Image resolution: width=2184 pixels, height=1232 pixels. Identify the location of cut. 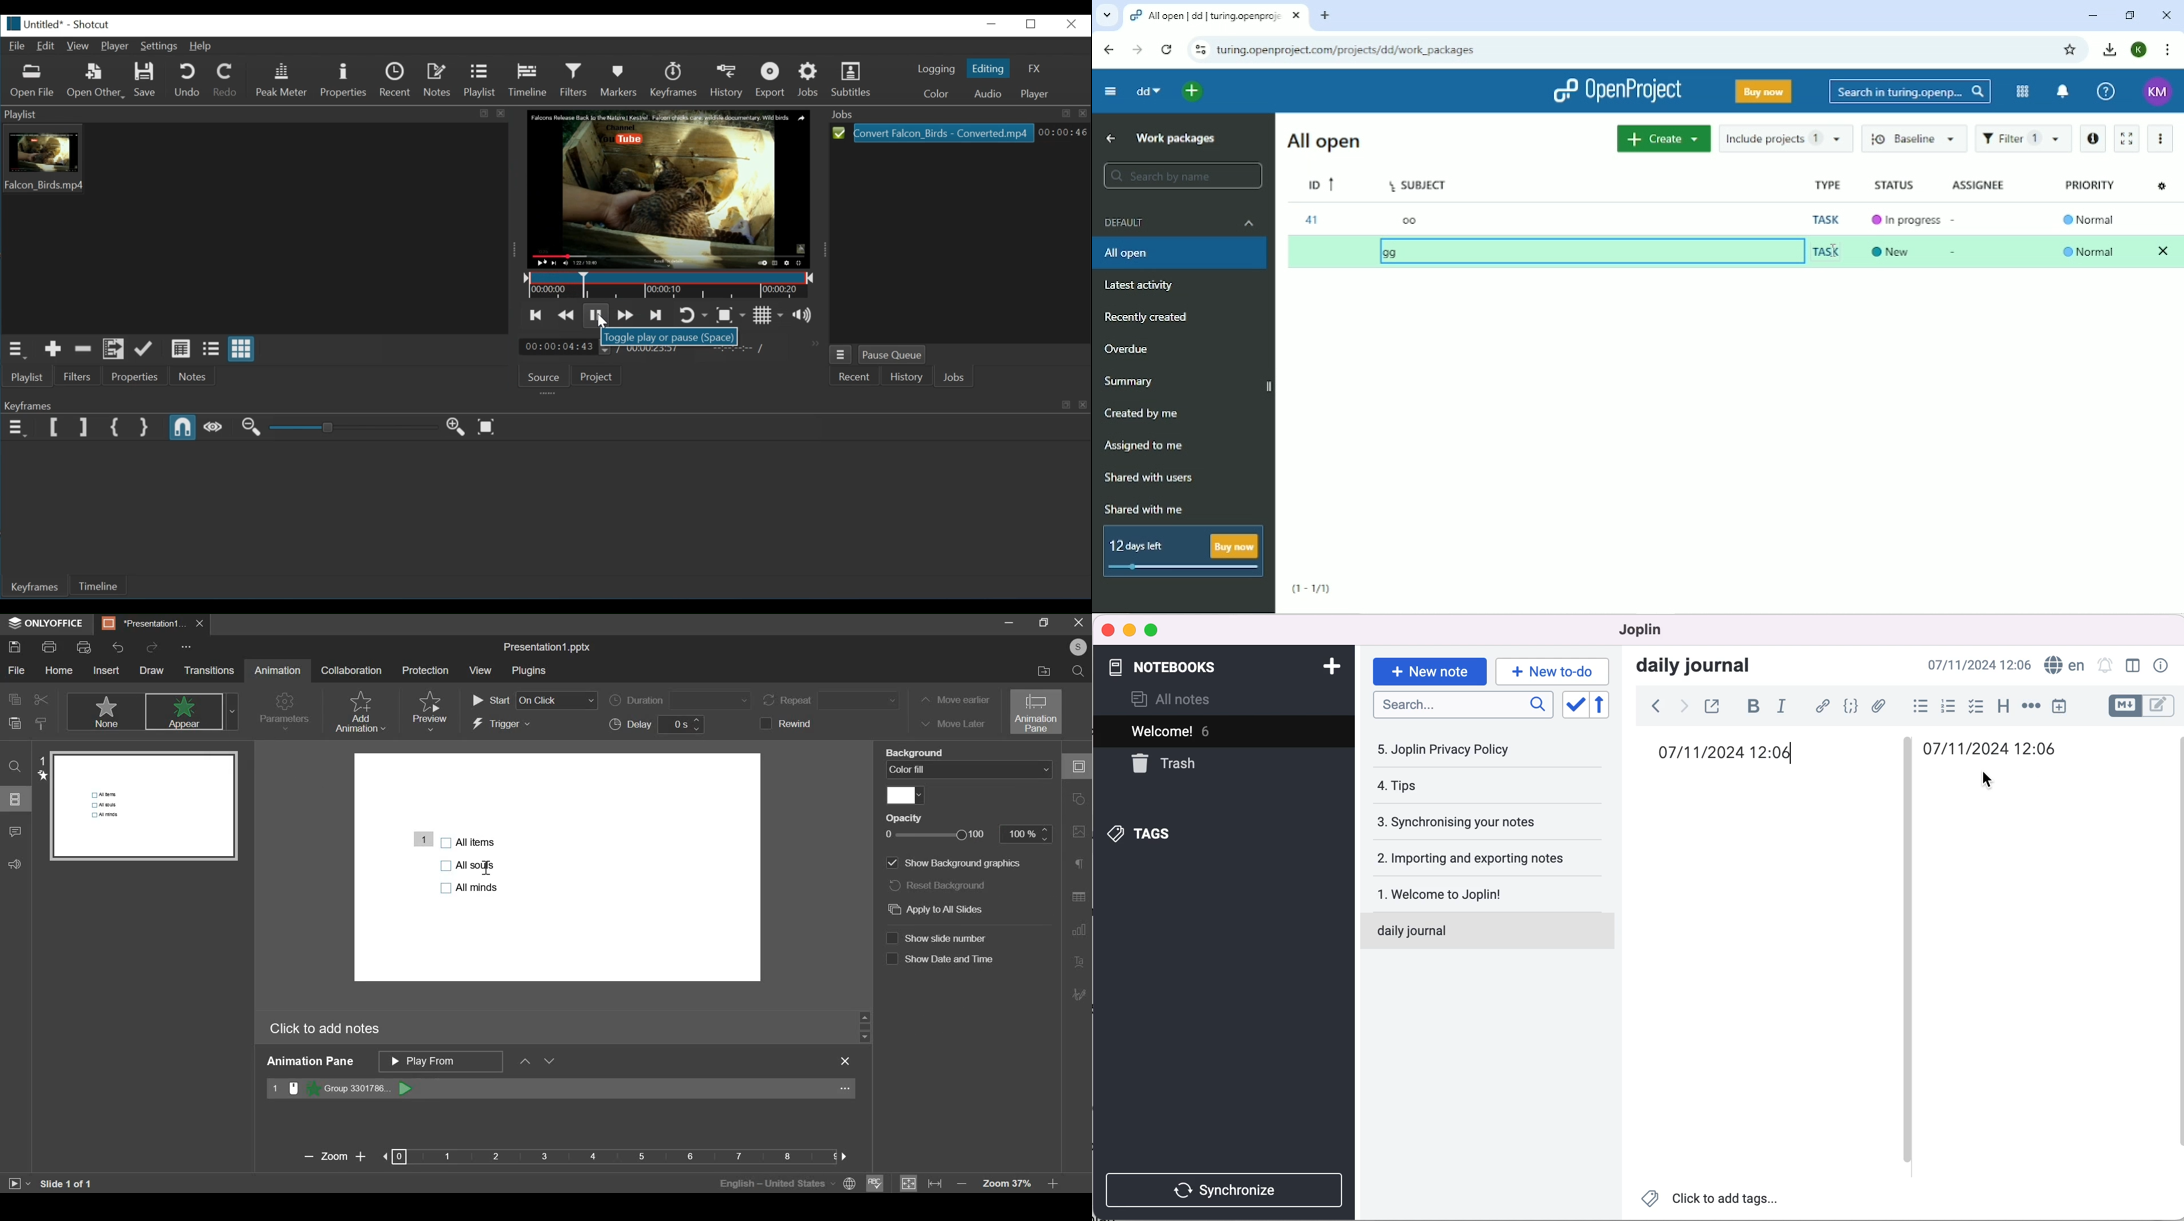
(39, 699).